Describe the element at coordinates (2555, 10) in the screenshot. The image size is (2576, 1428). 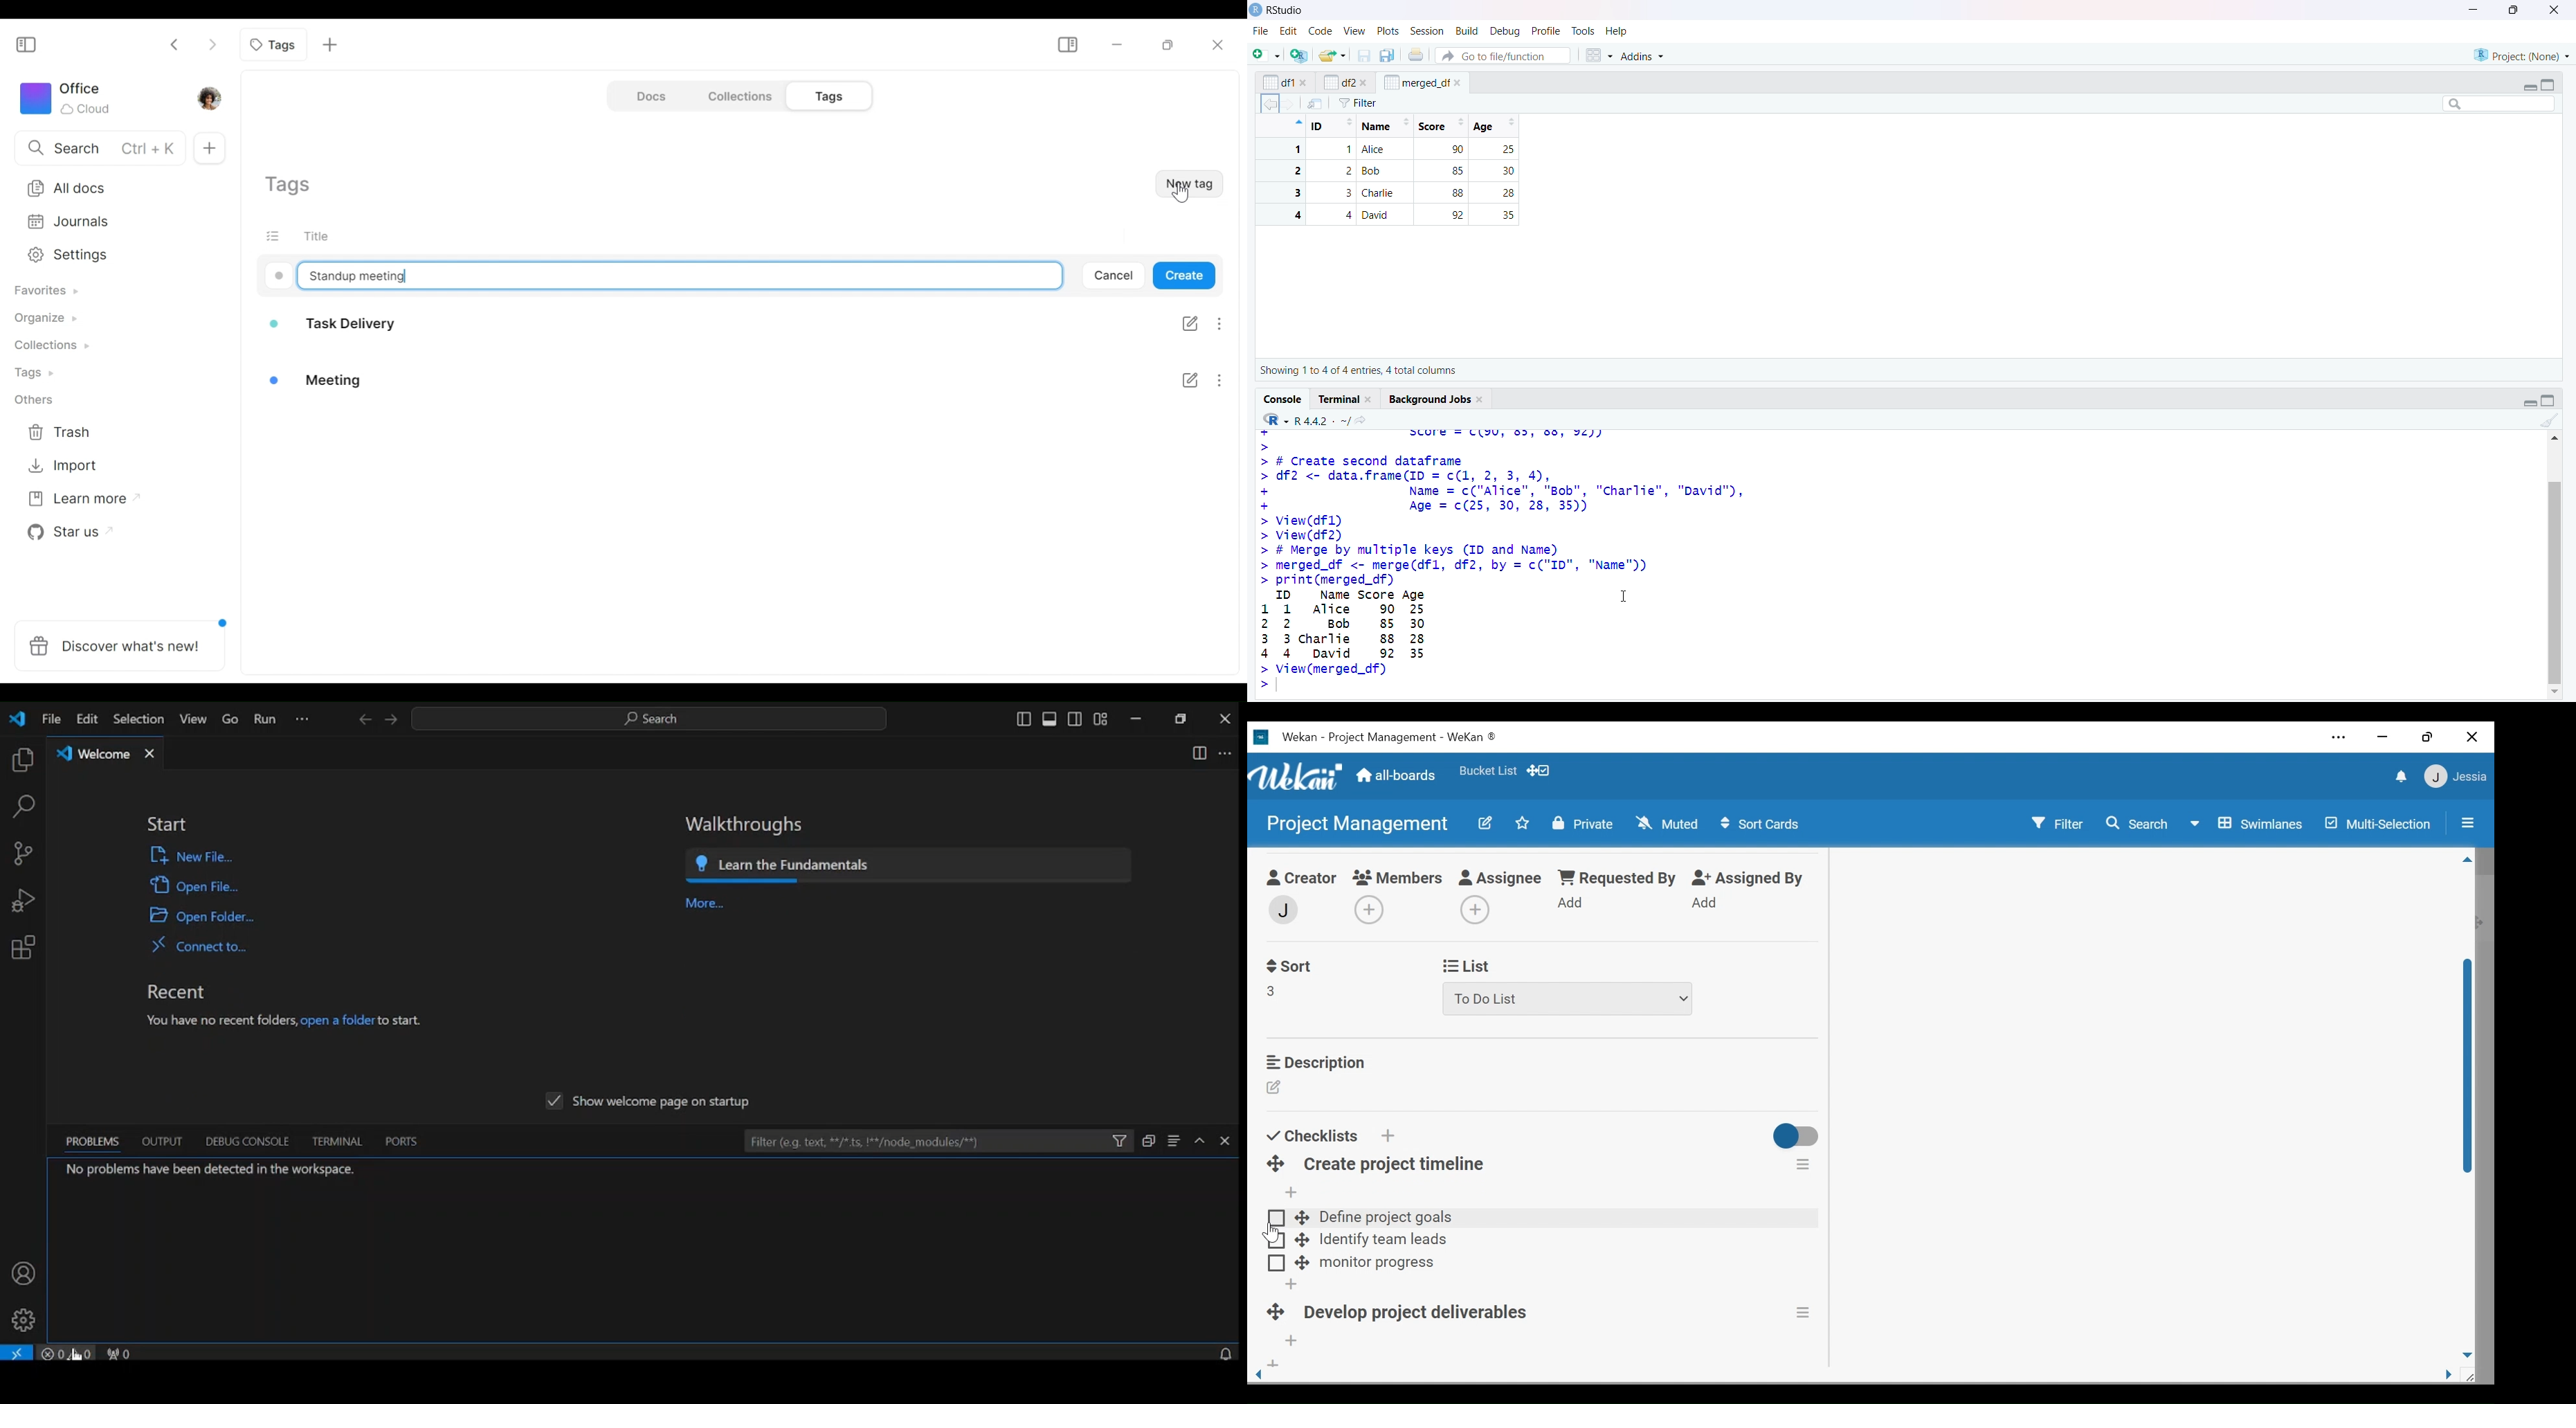
I see `close` at that location.